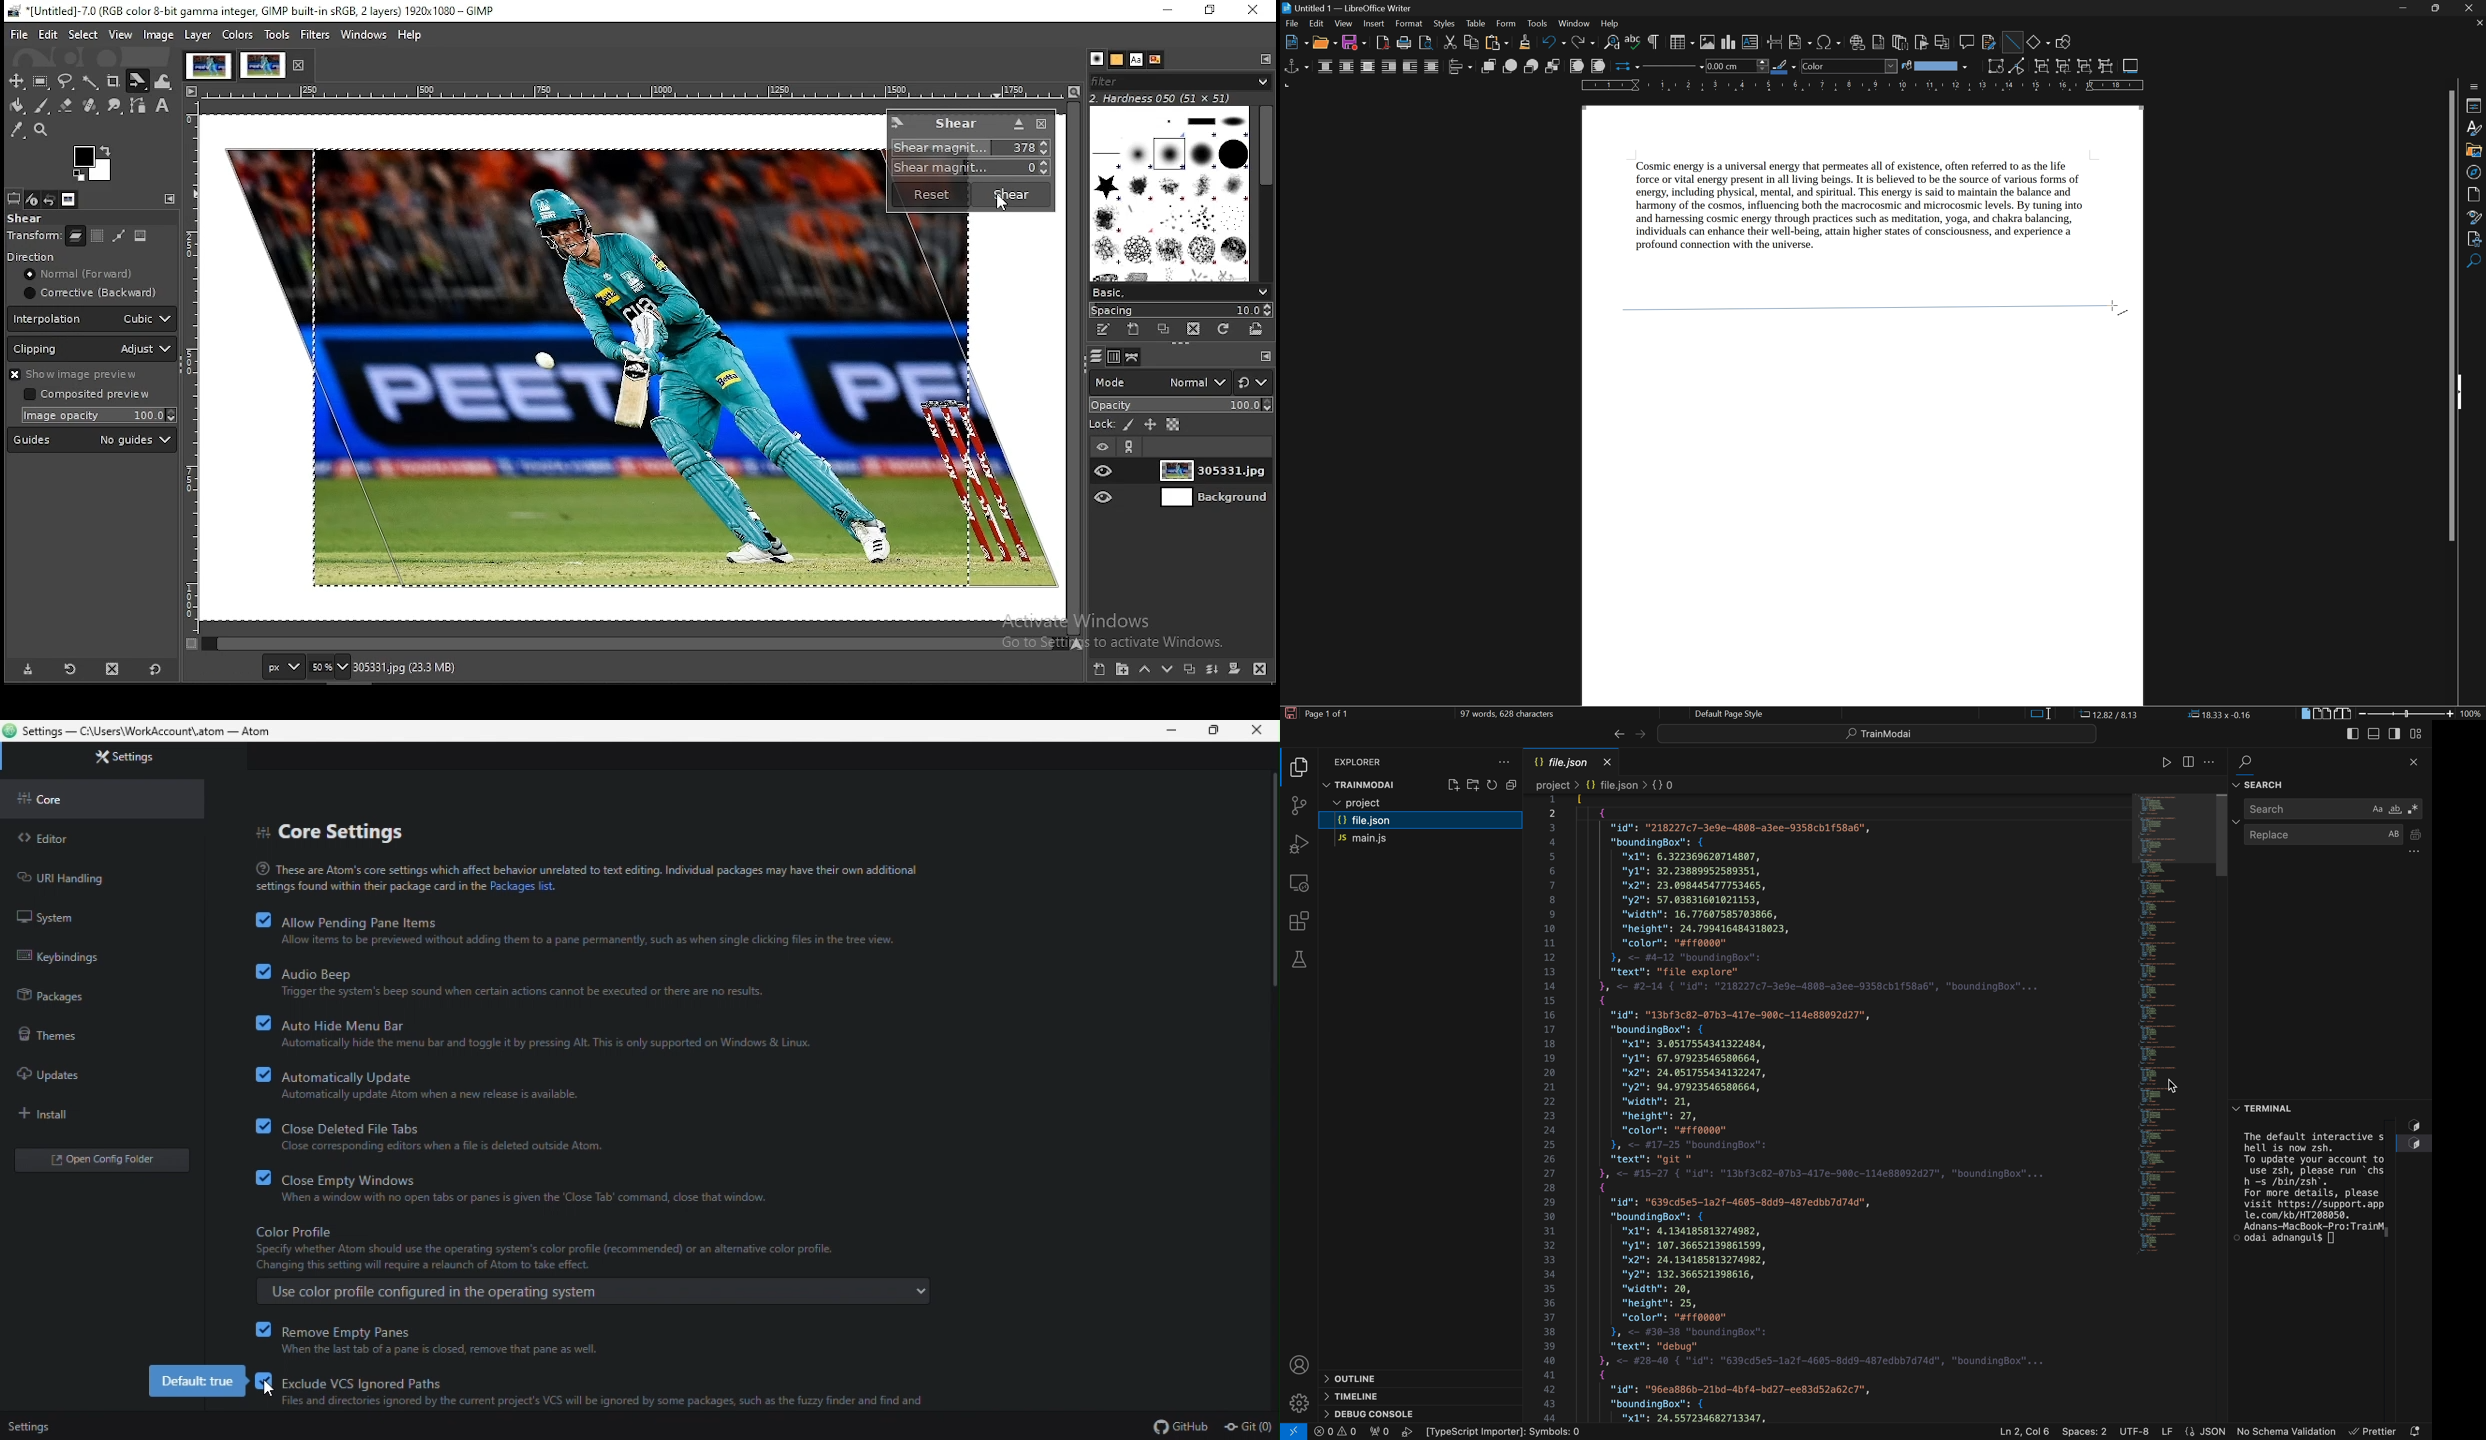  Describe the element at coordinates (2086, 67) in the screenshot. I see `exit group` at that location.